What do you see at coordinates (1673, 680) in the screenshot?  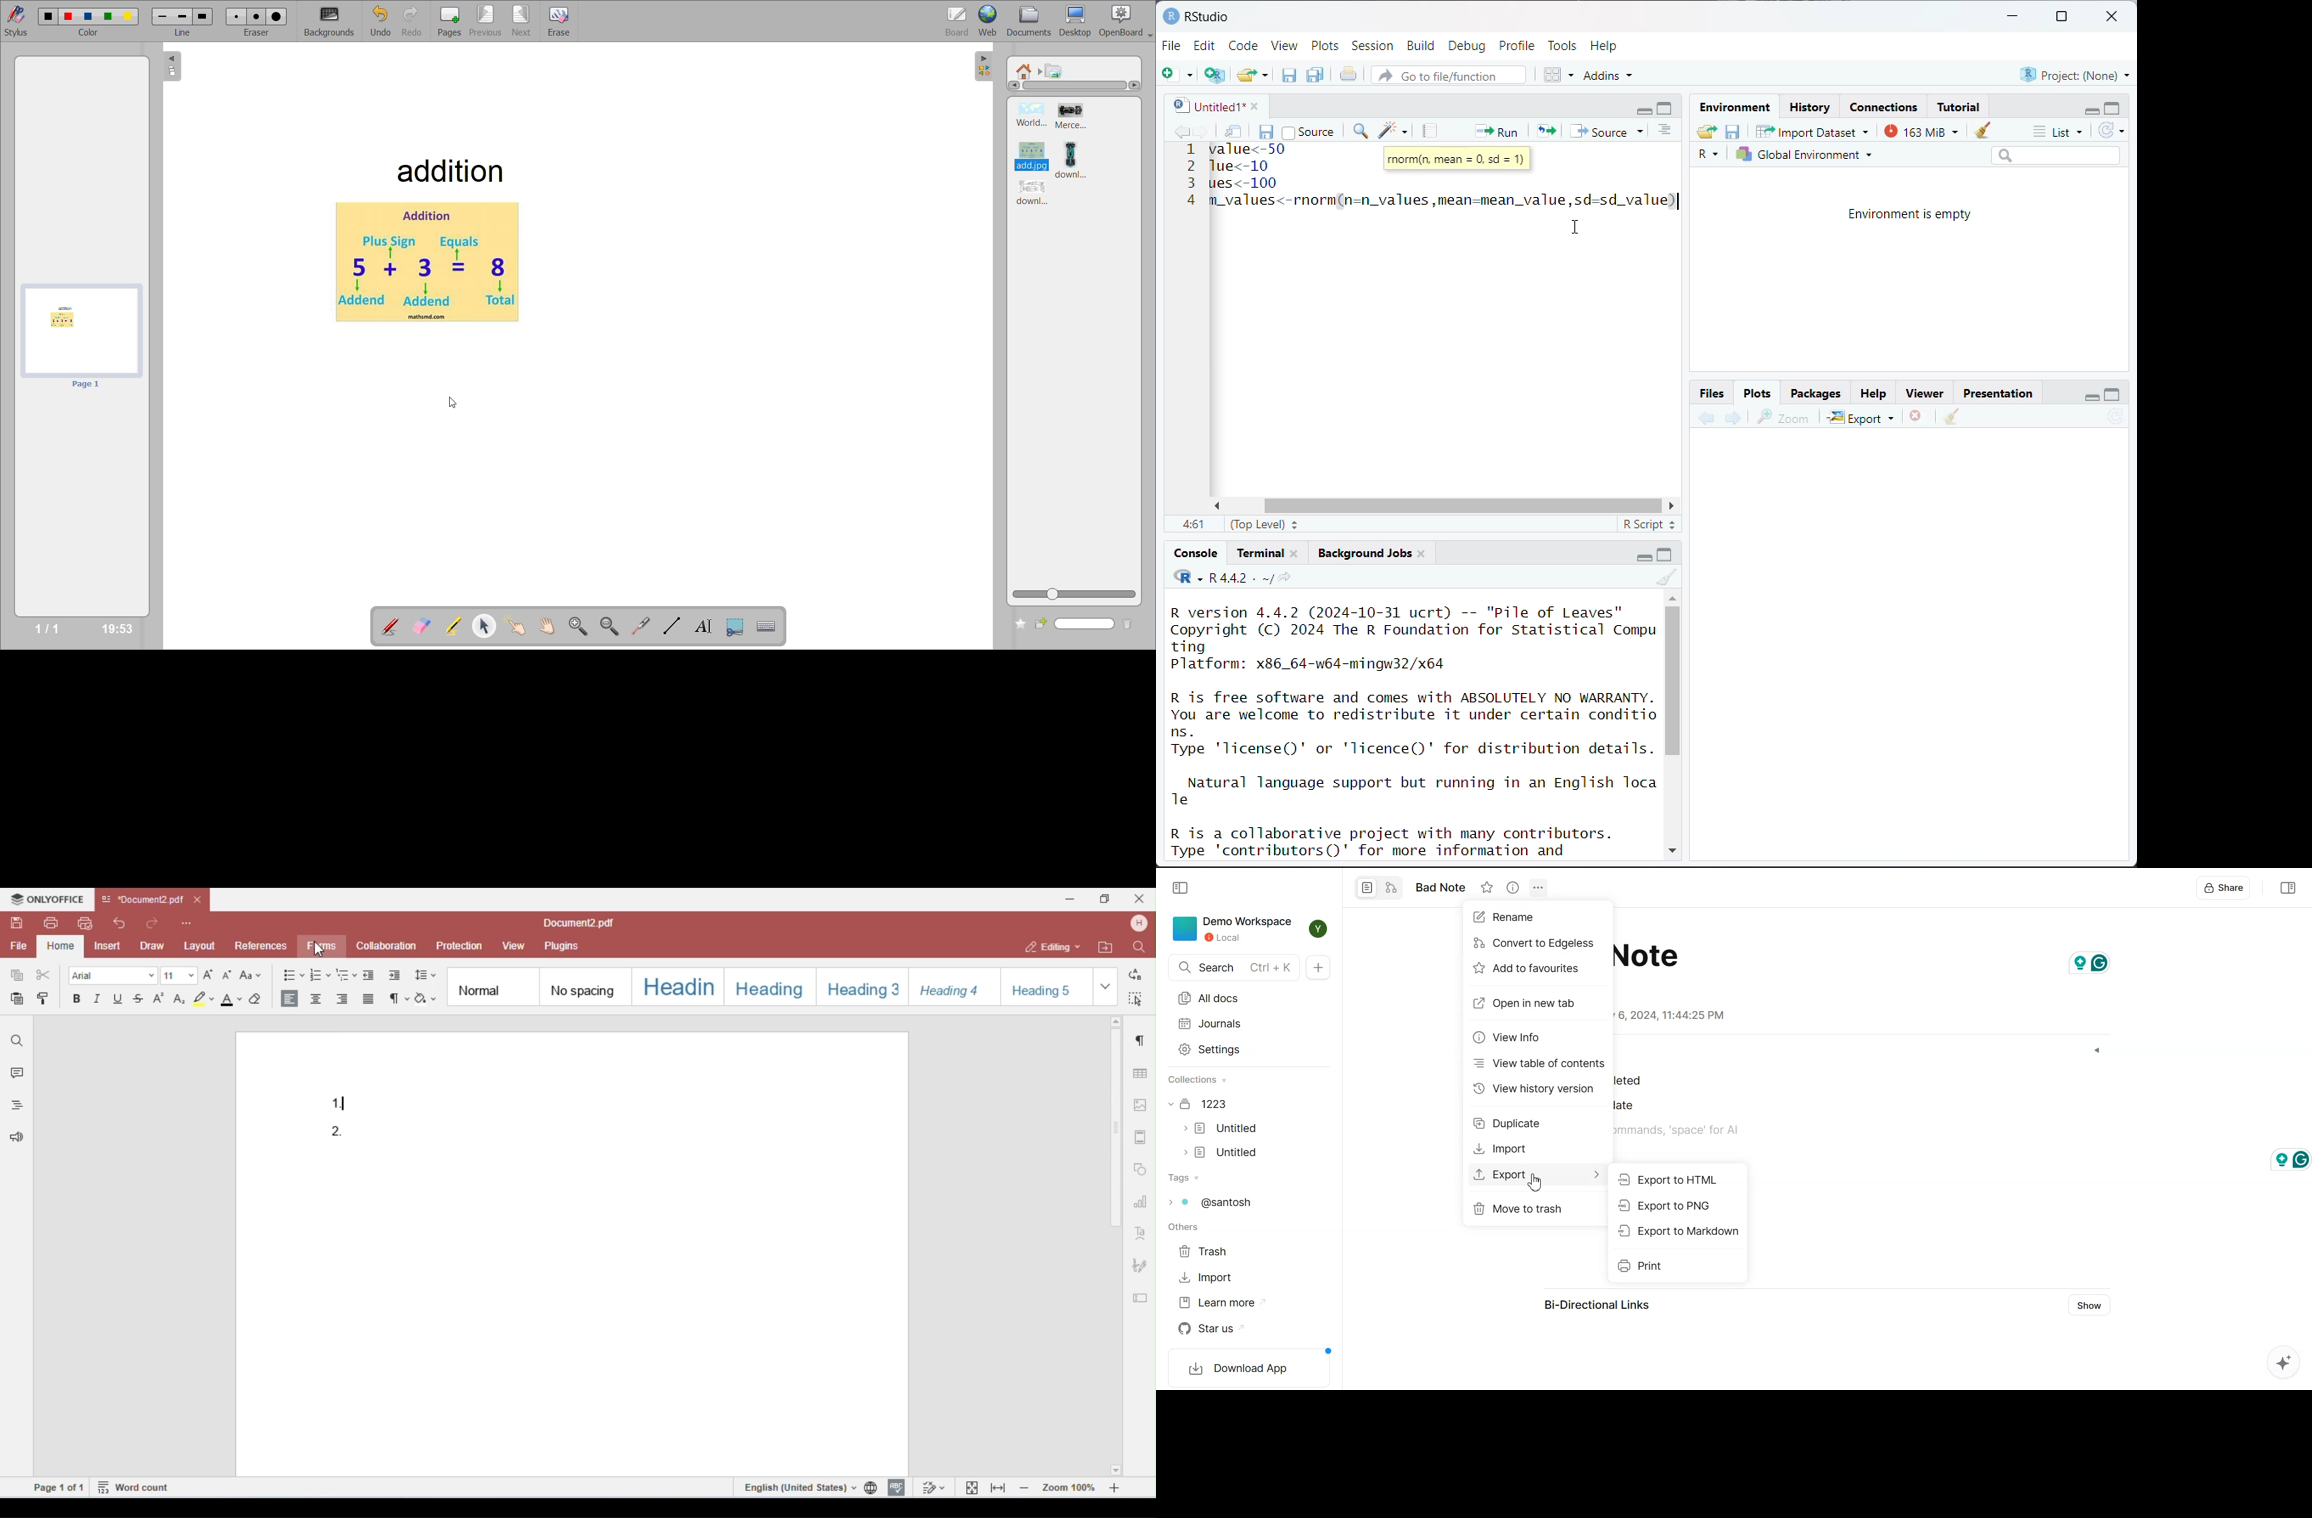 I see `vertical scroll bar` at bounding box center [1673, 680].